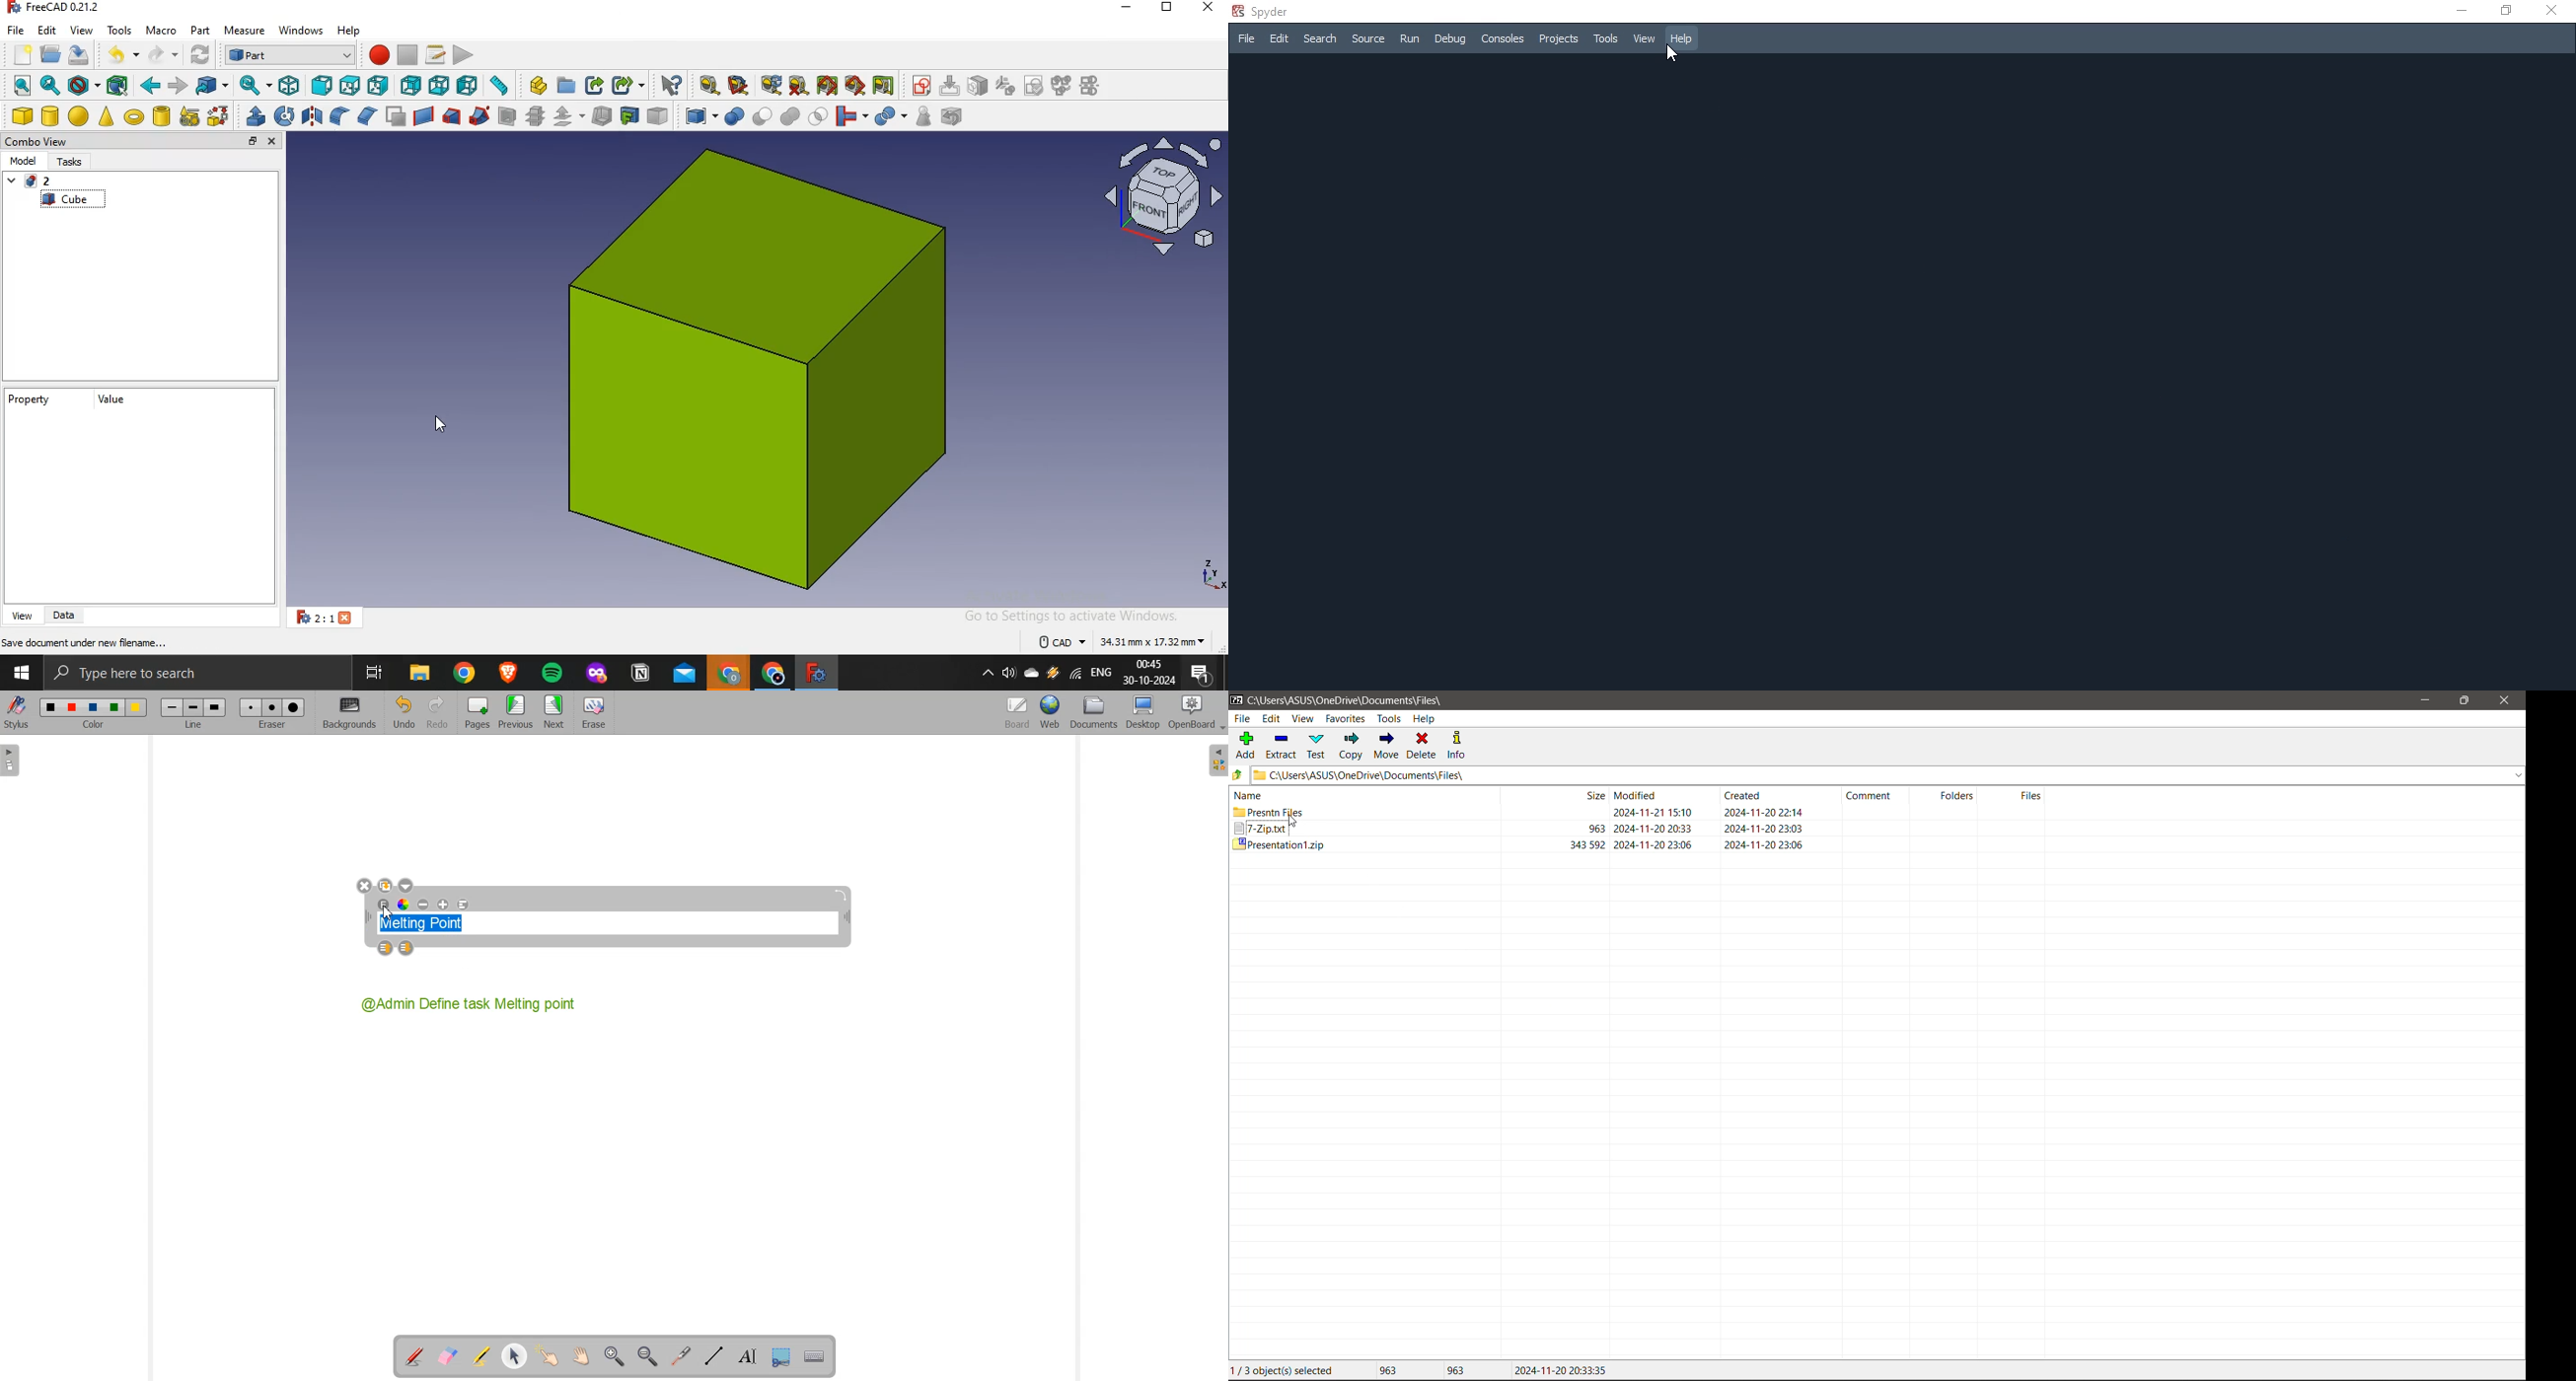 Image resolution: width=2576 pixels, height=1400 pixels. I want to click on torus, so click(132, 116).